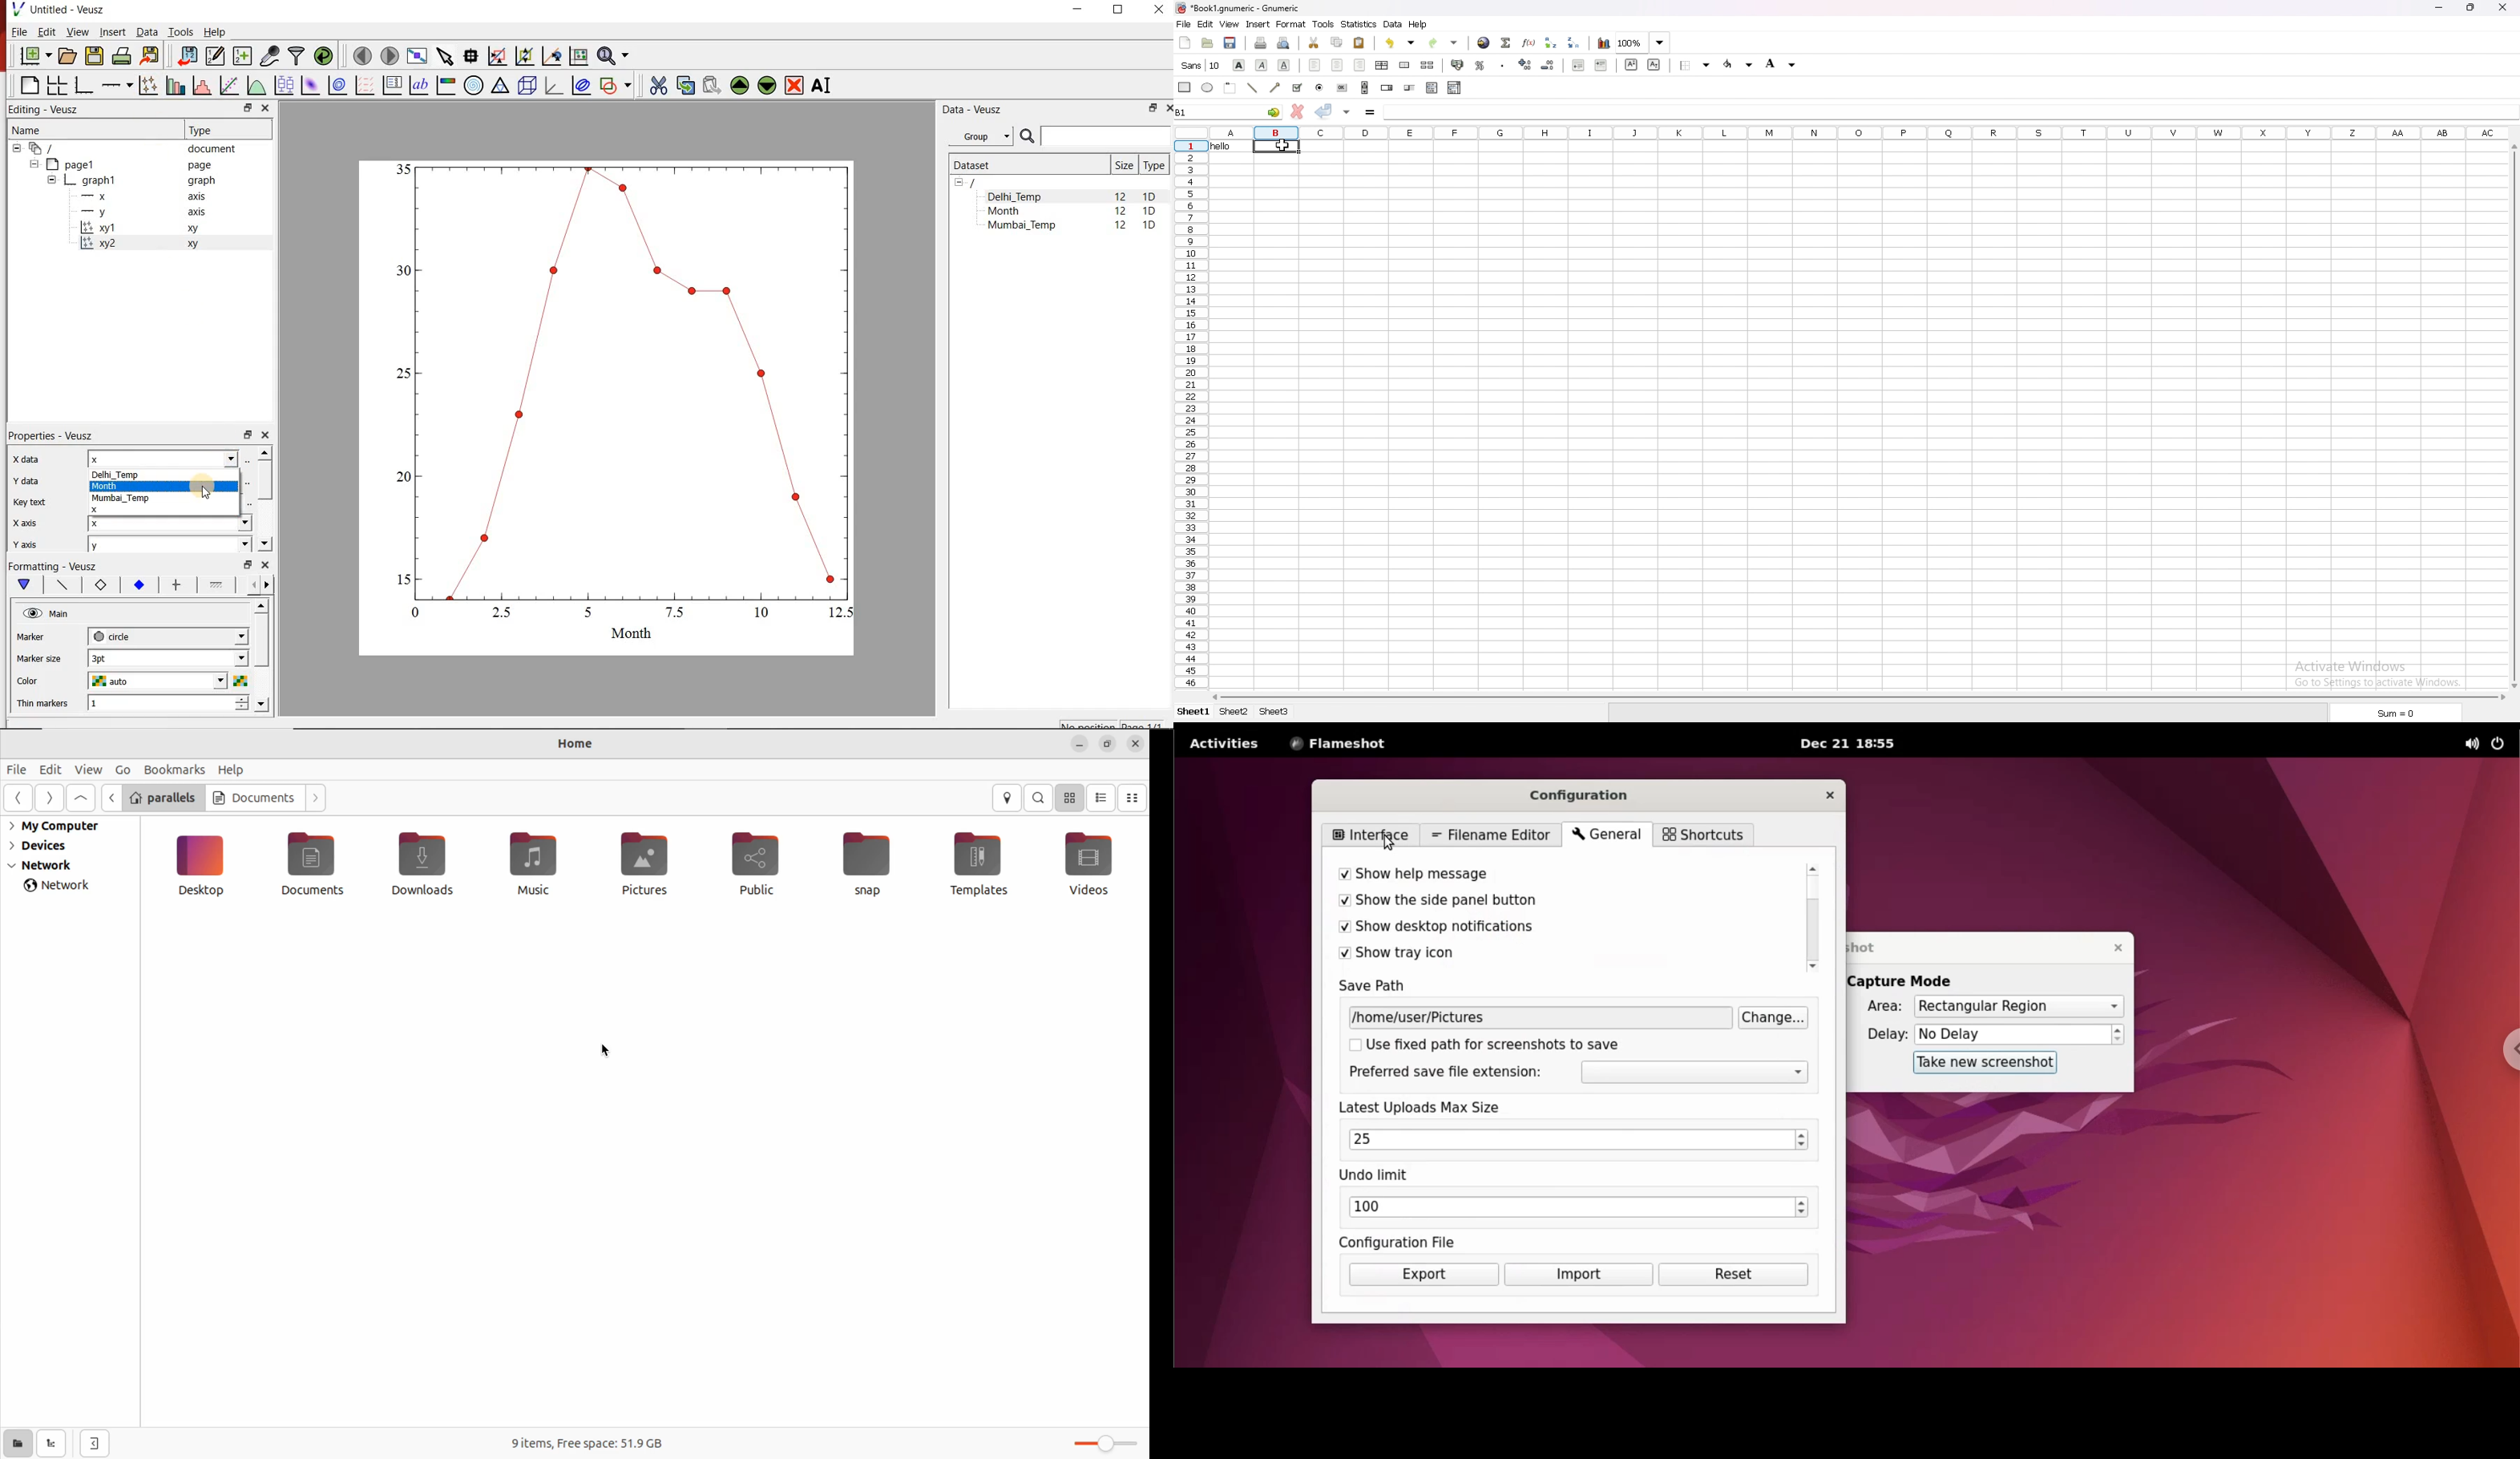 Image resolution: width=2520 pixels, height=1484 pixels. I want to click on accept change, so click(1325, 112).